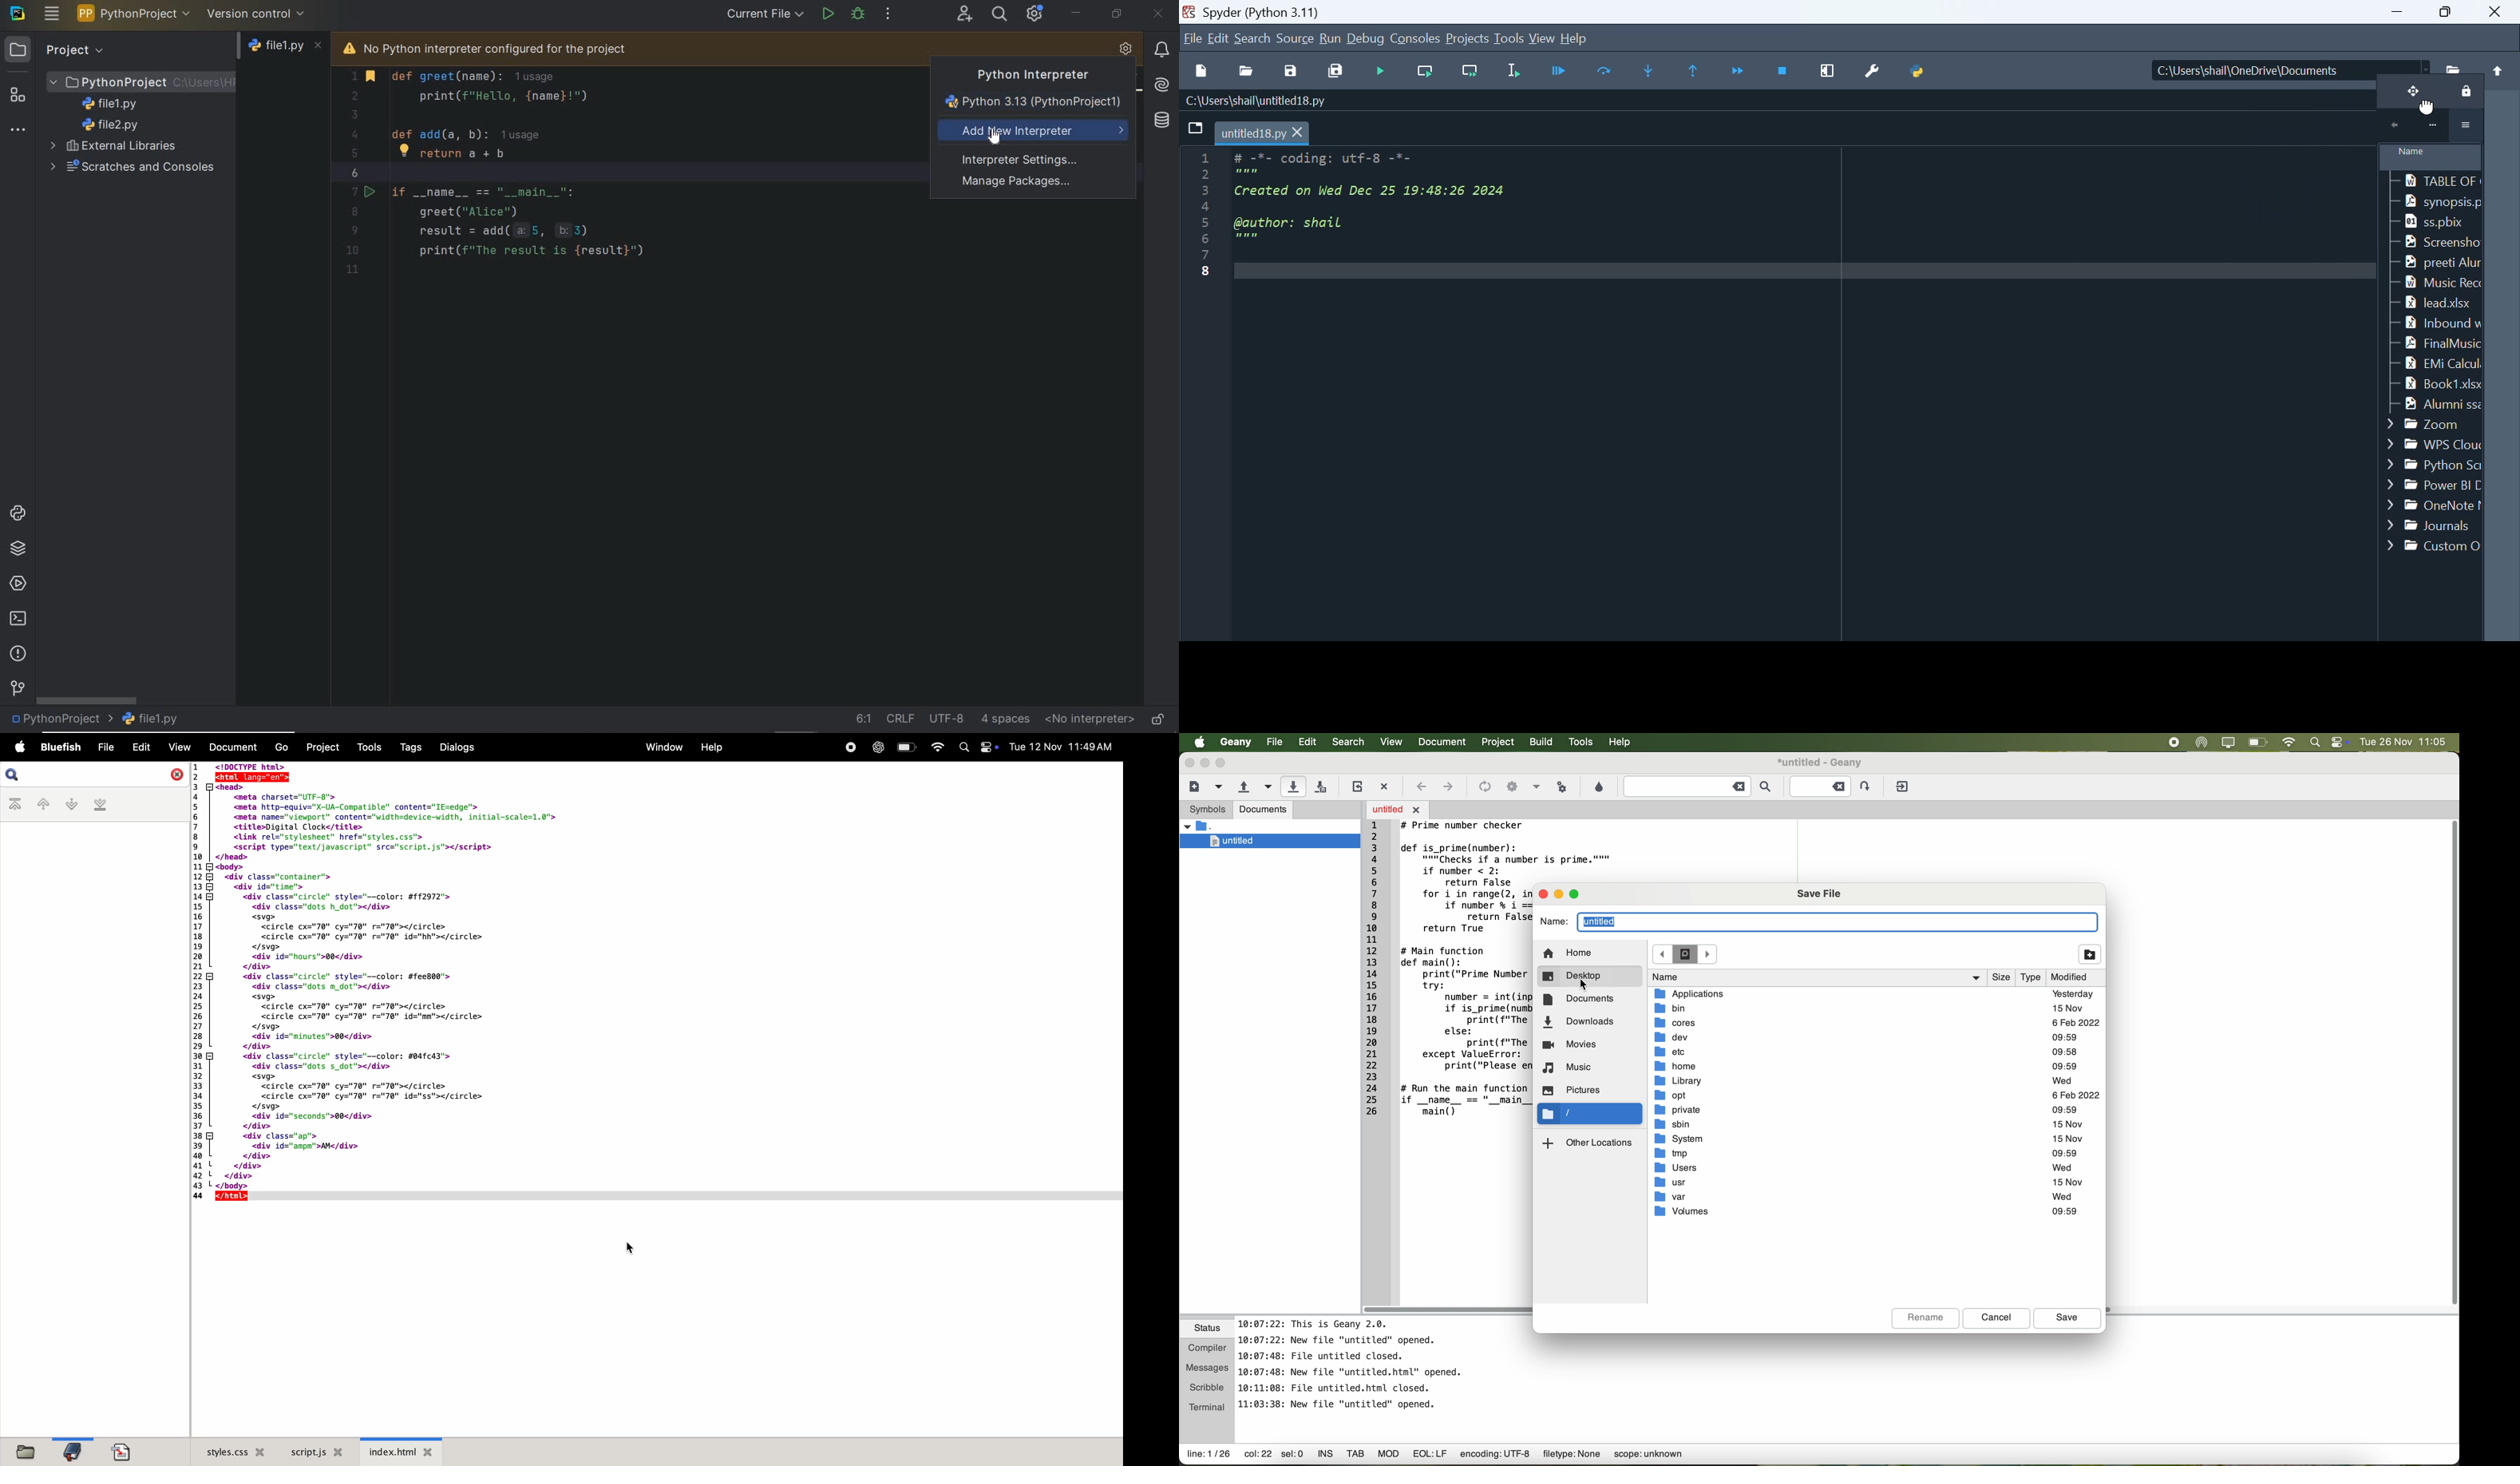 The width and height of the screenshot is (2520, 1484). Describe the element at coordinates (1469, 39) in the screenshot. I see `` at that location.